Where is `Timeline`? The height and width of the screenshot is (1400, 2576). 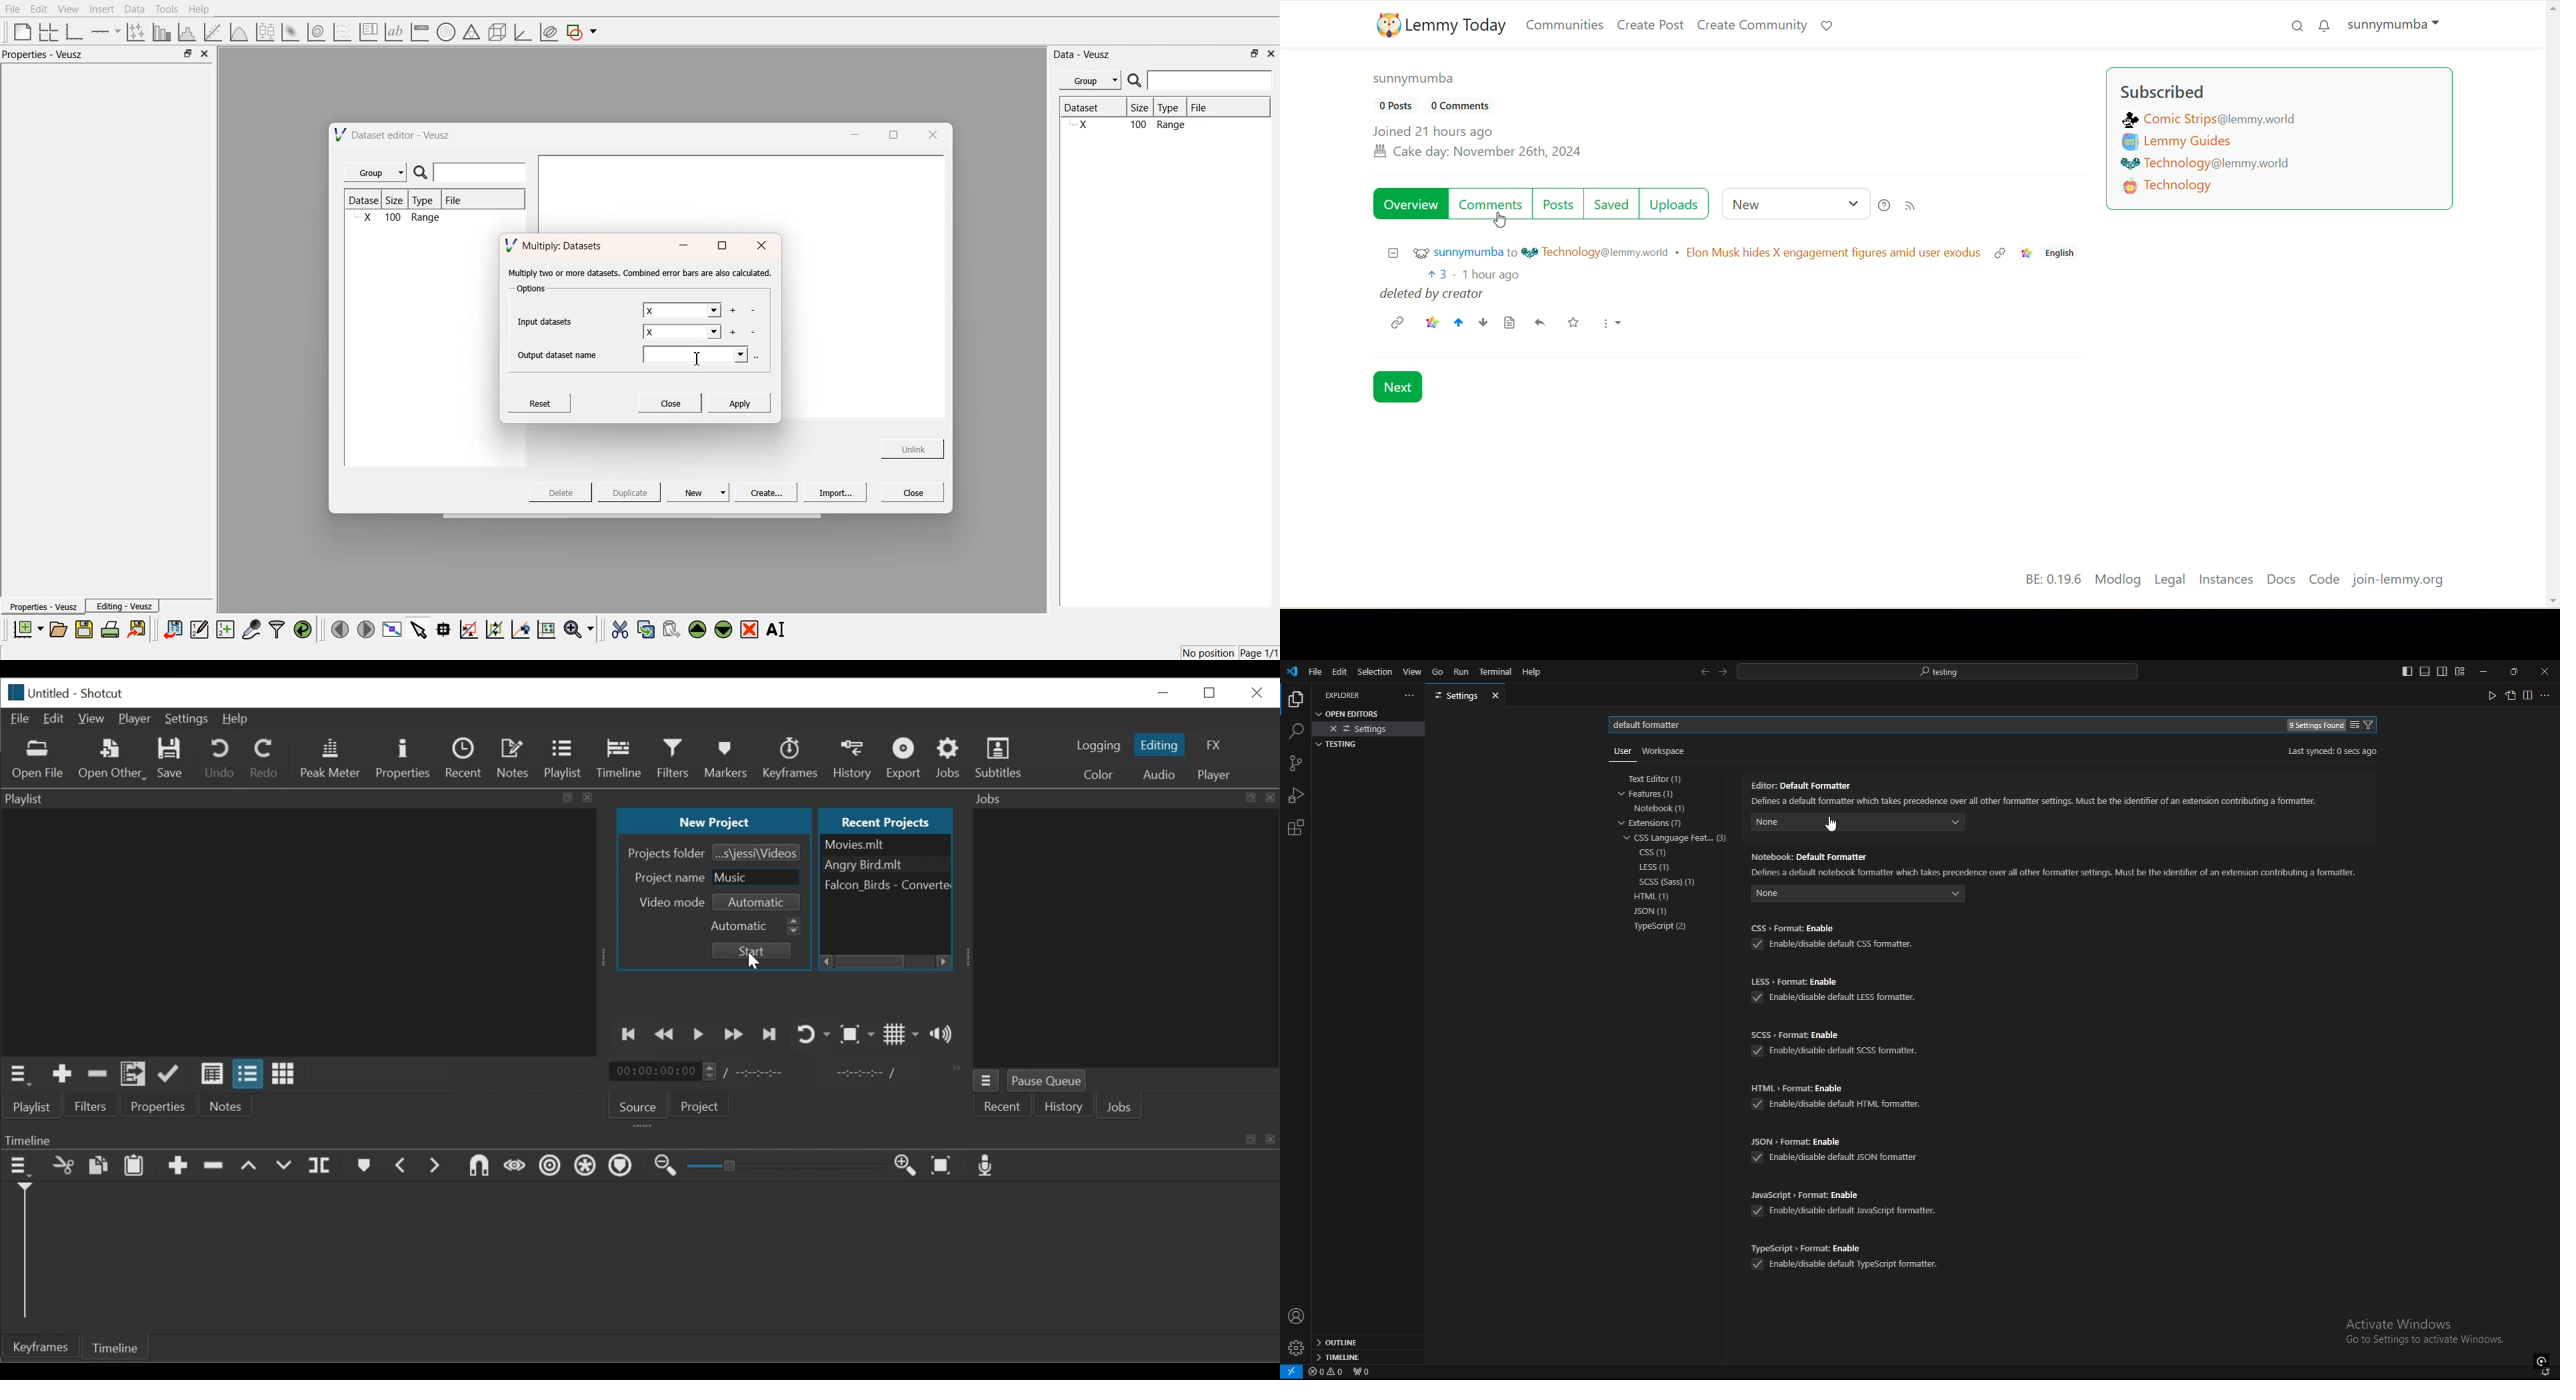 Timeline is located at coordinates (619, 760).